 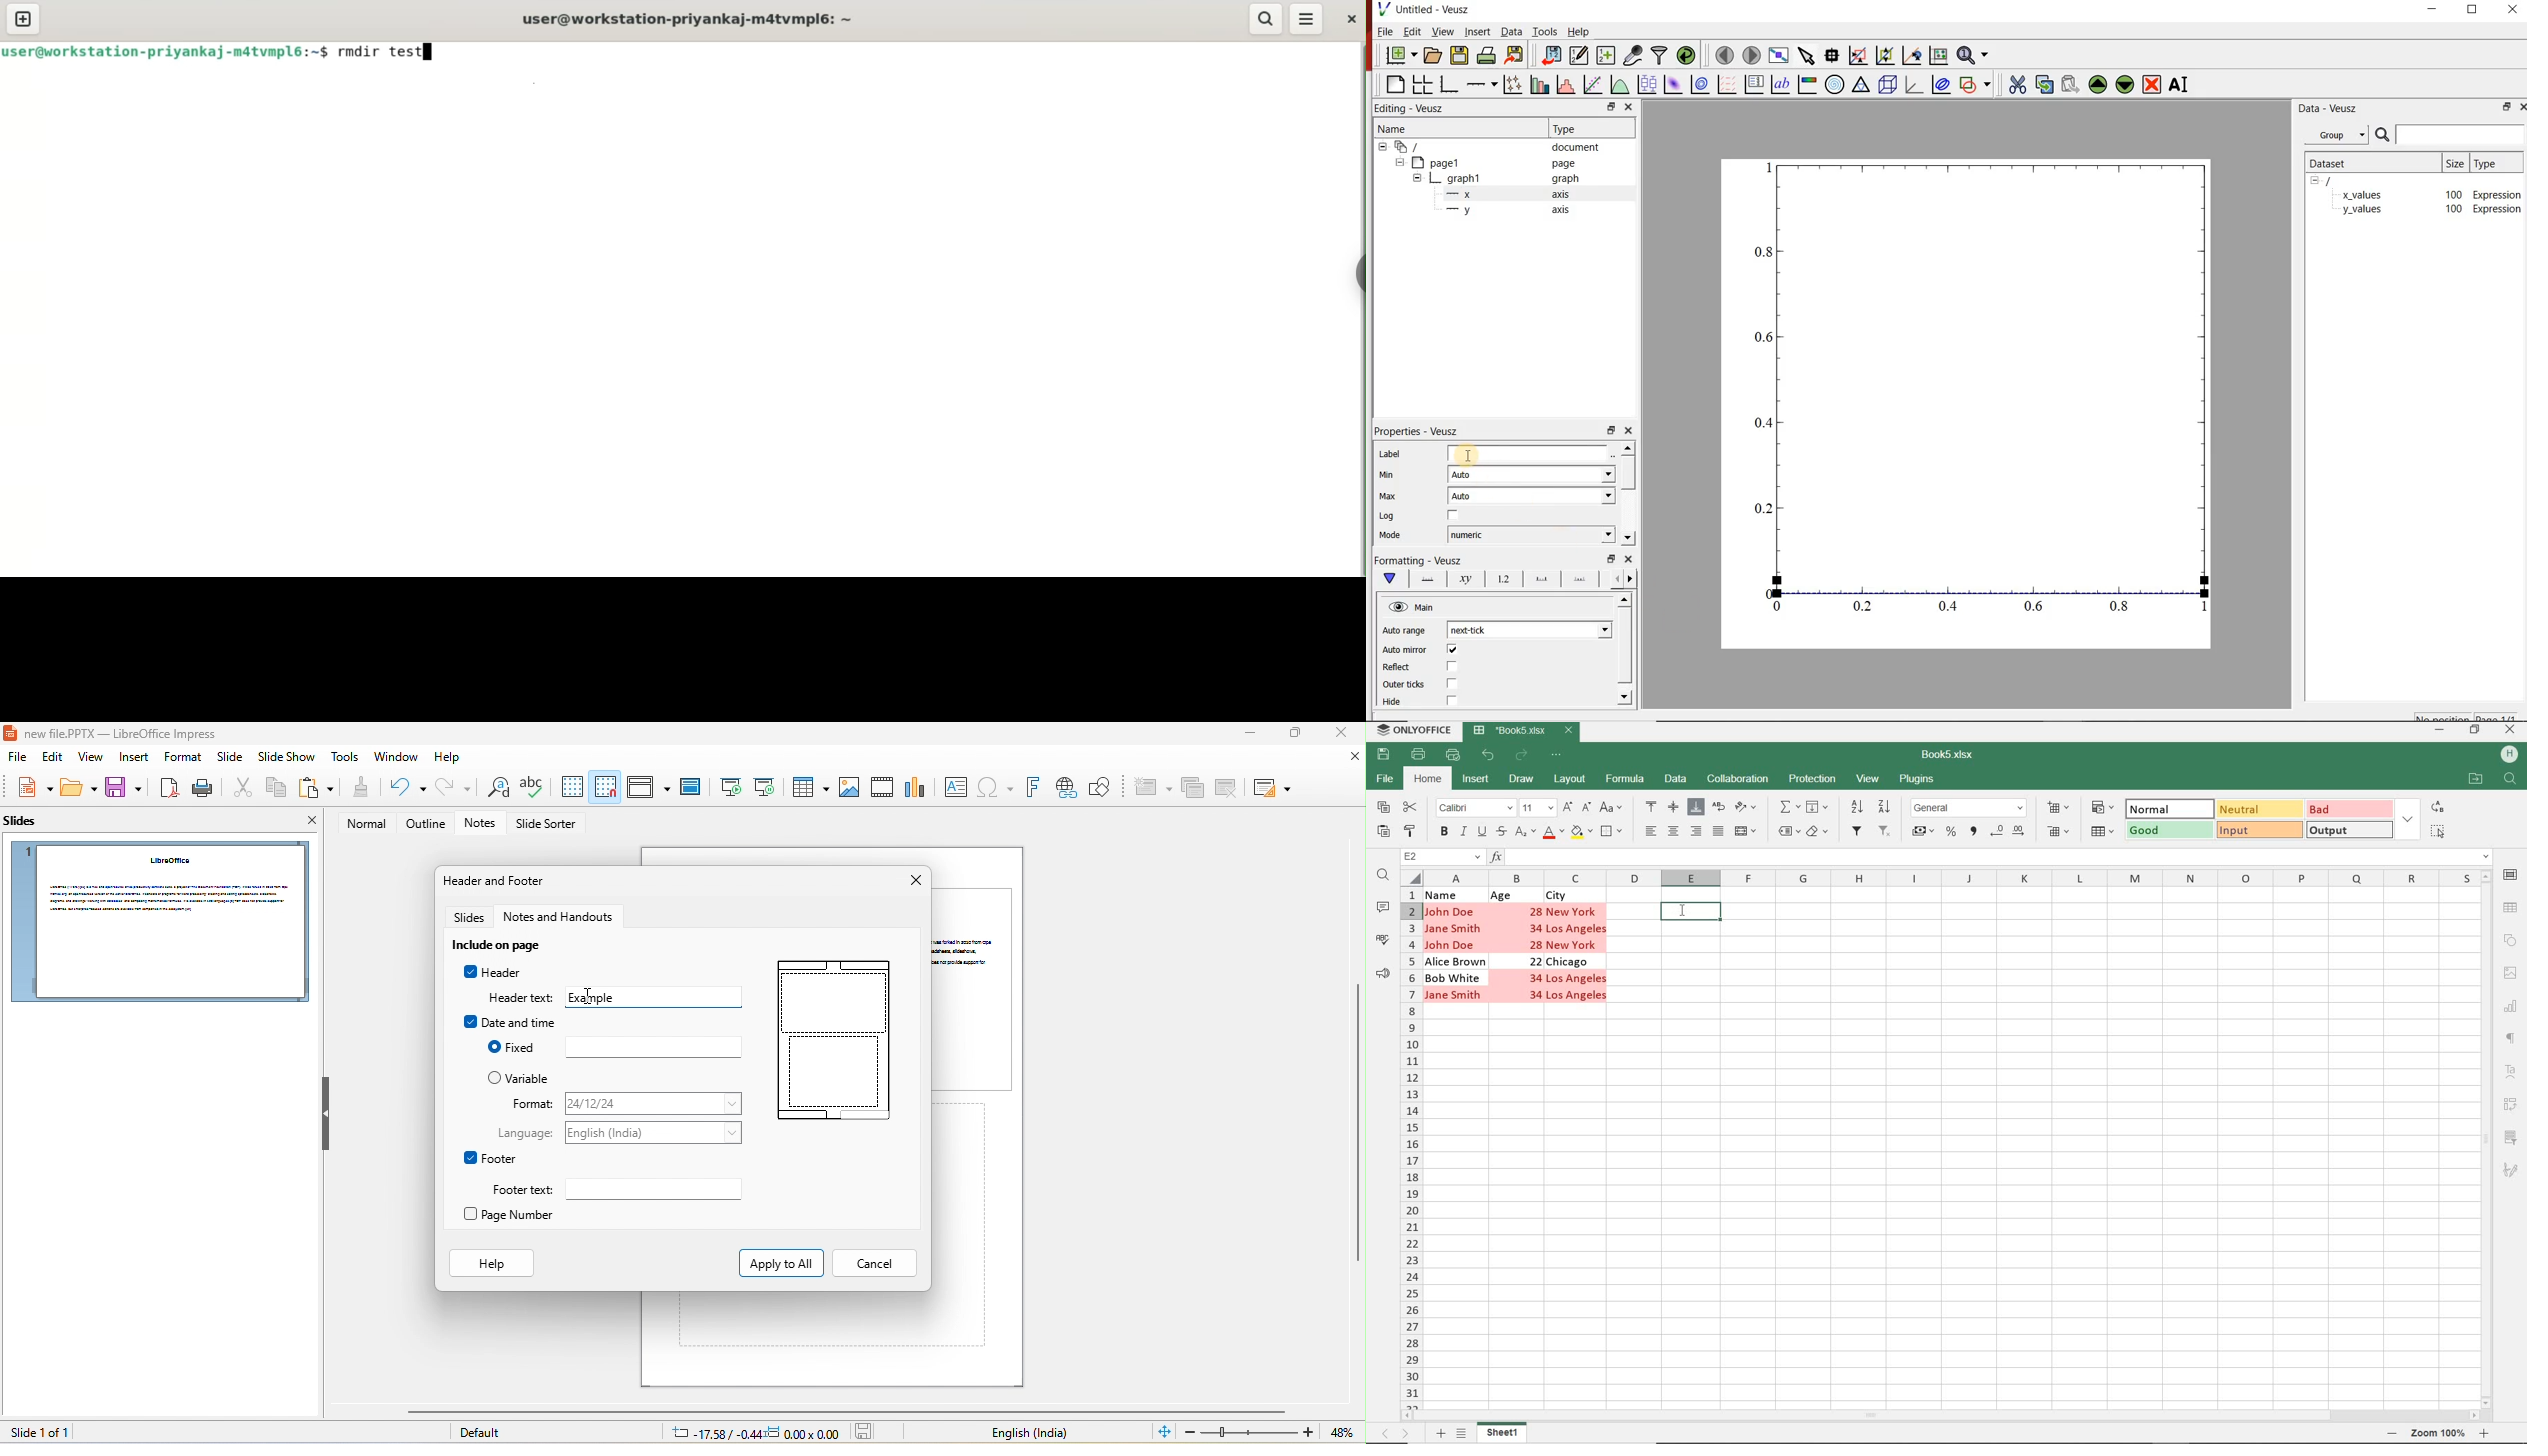 What do you see at coordinates (912, 881) in the screenshot?
I see `close` at bounding box center [912, 881].